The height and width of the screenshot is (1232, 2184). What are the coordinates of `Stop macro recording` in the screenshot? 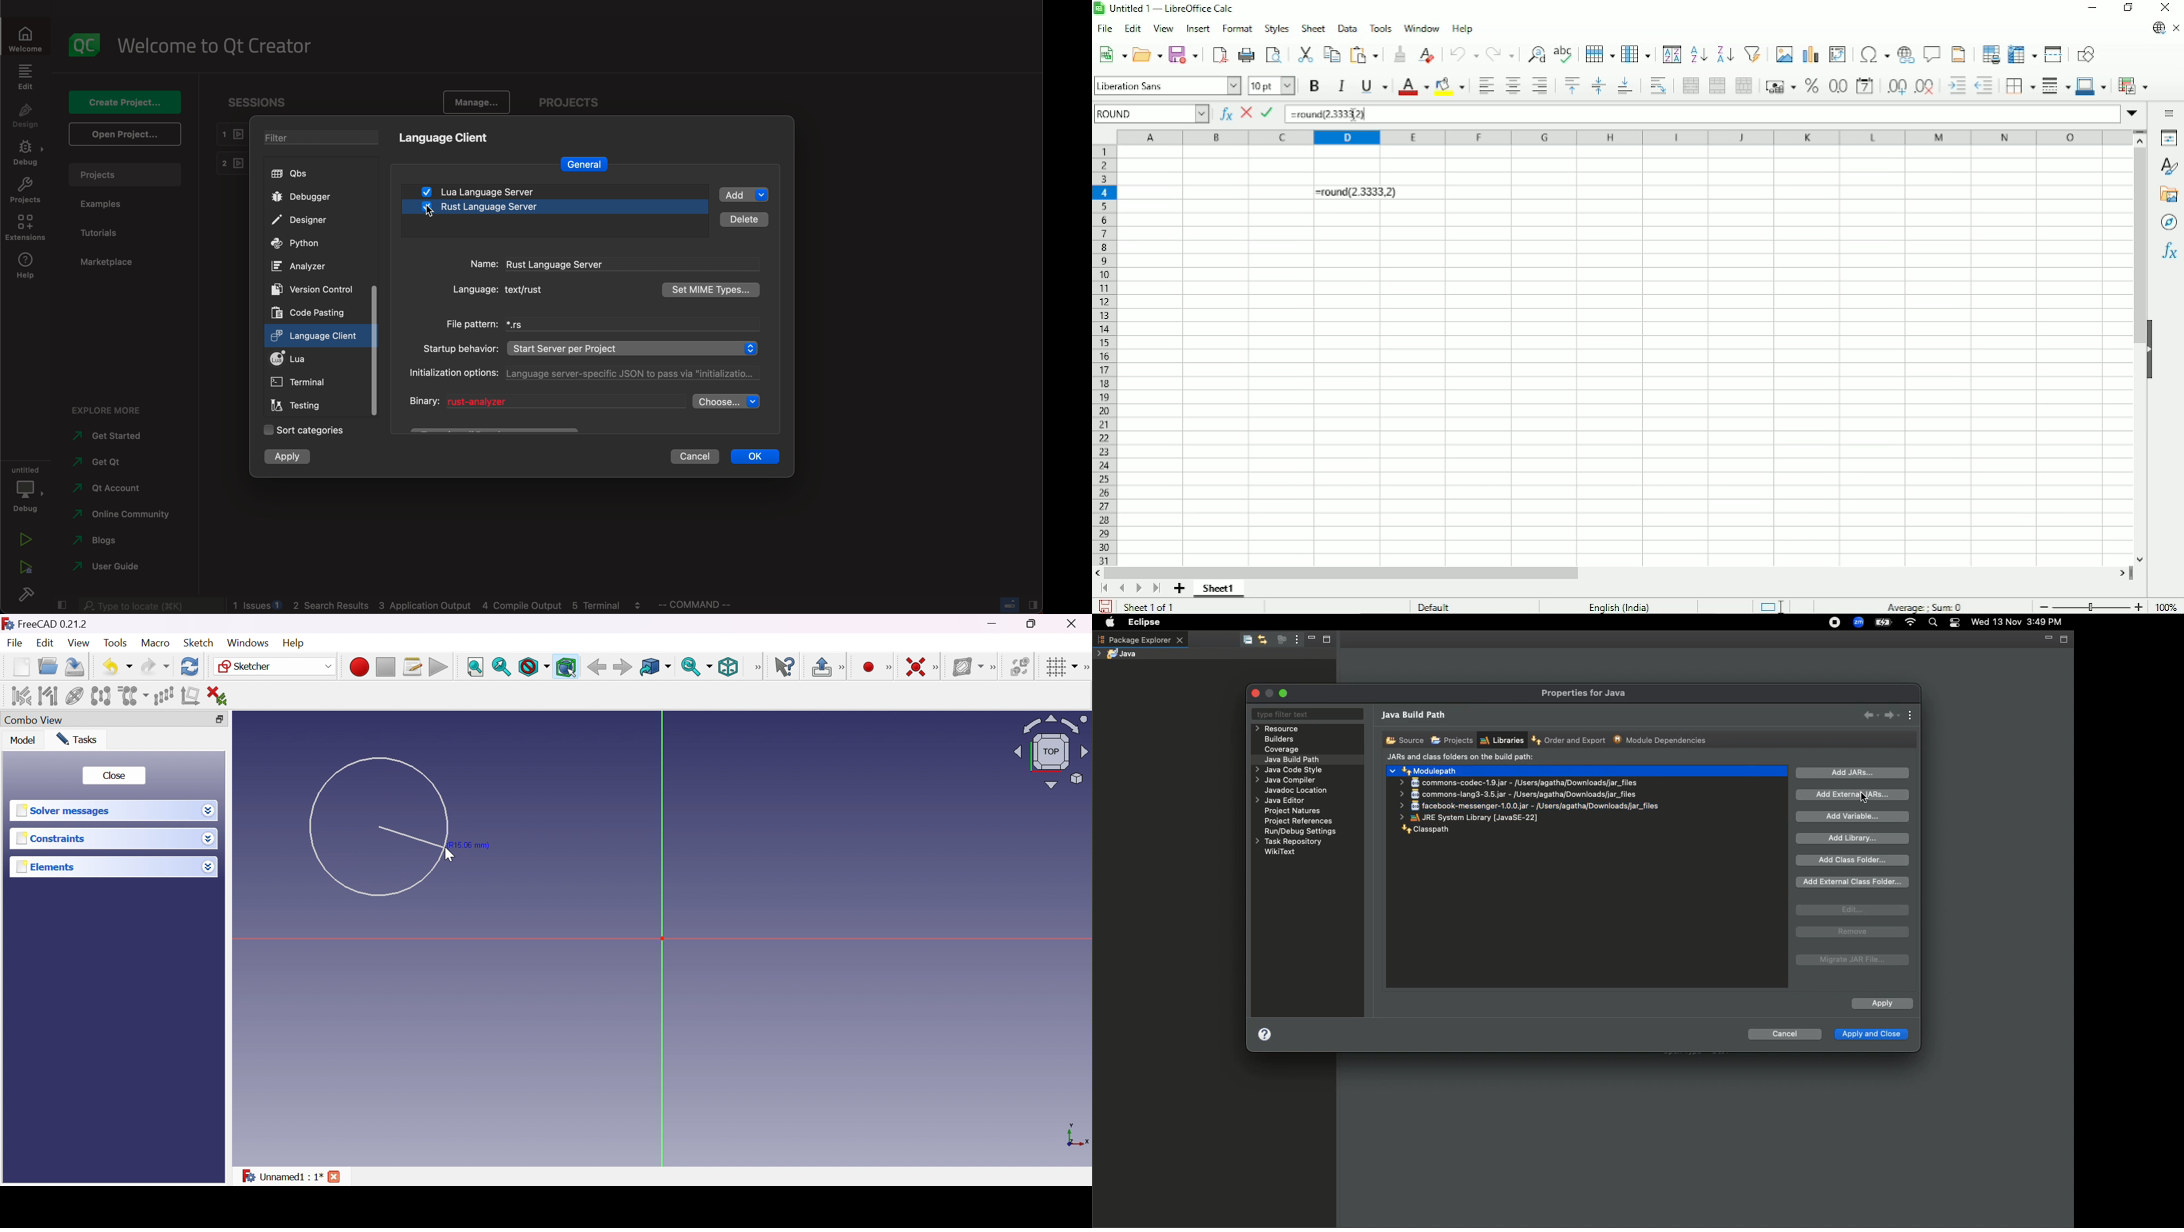 It's located at (384, 667).